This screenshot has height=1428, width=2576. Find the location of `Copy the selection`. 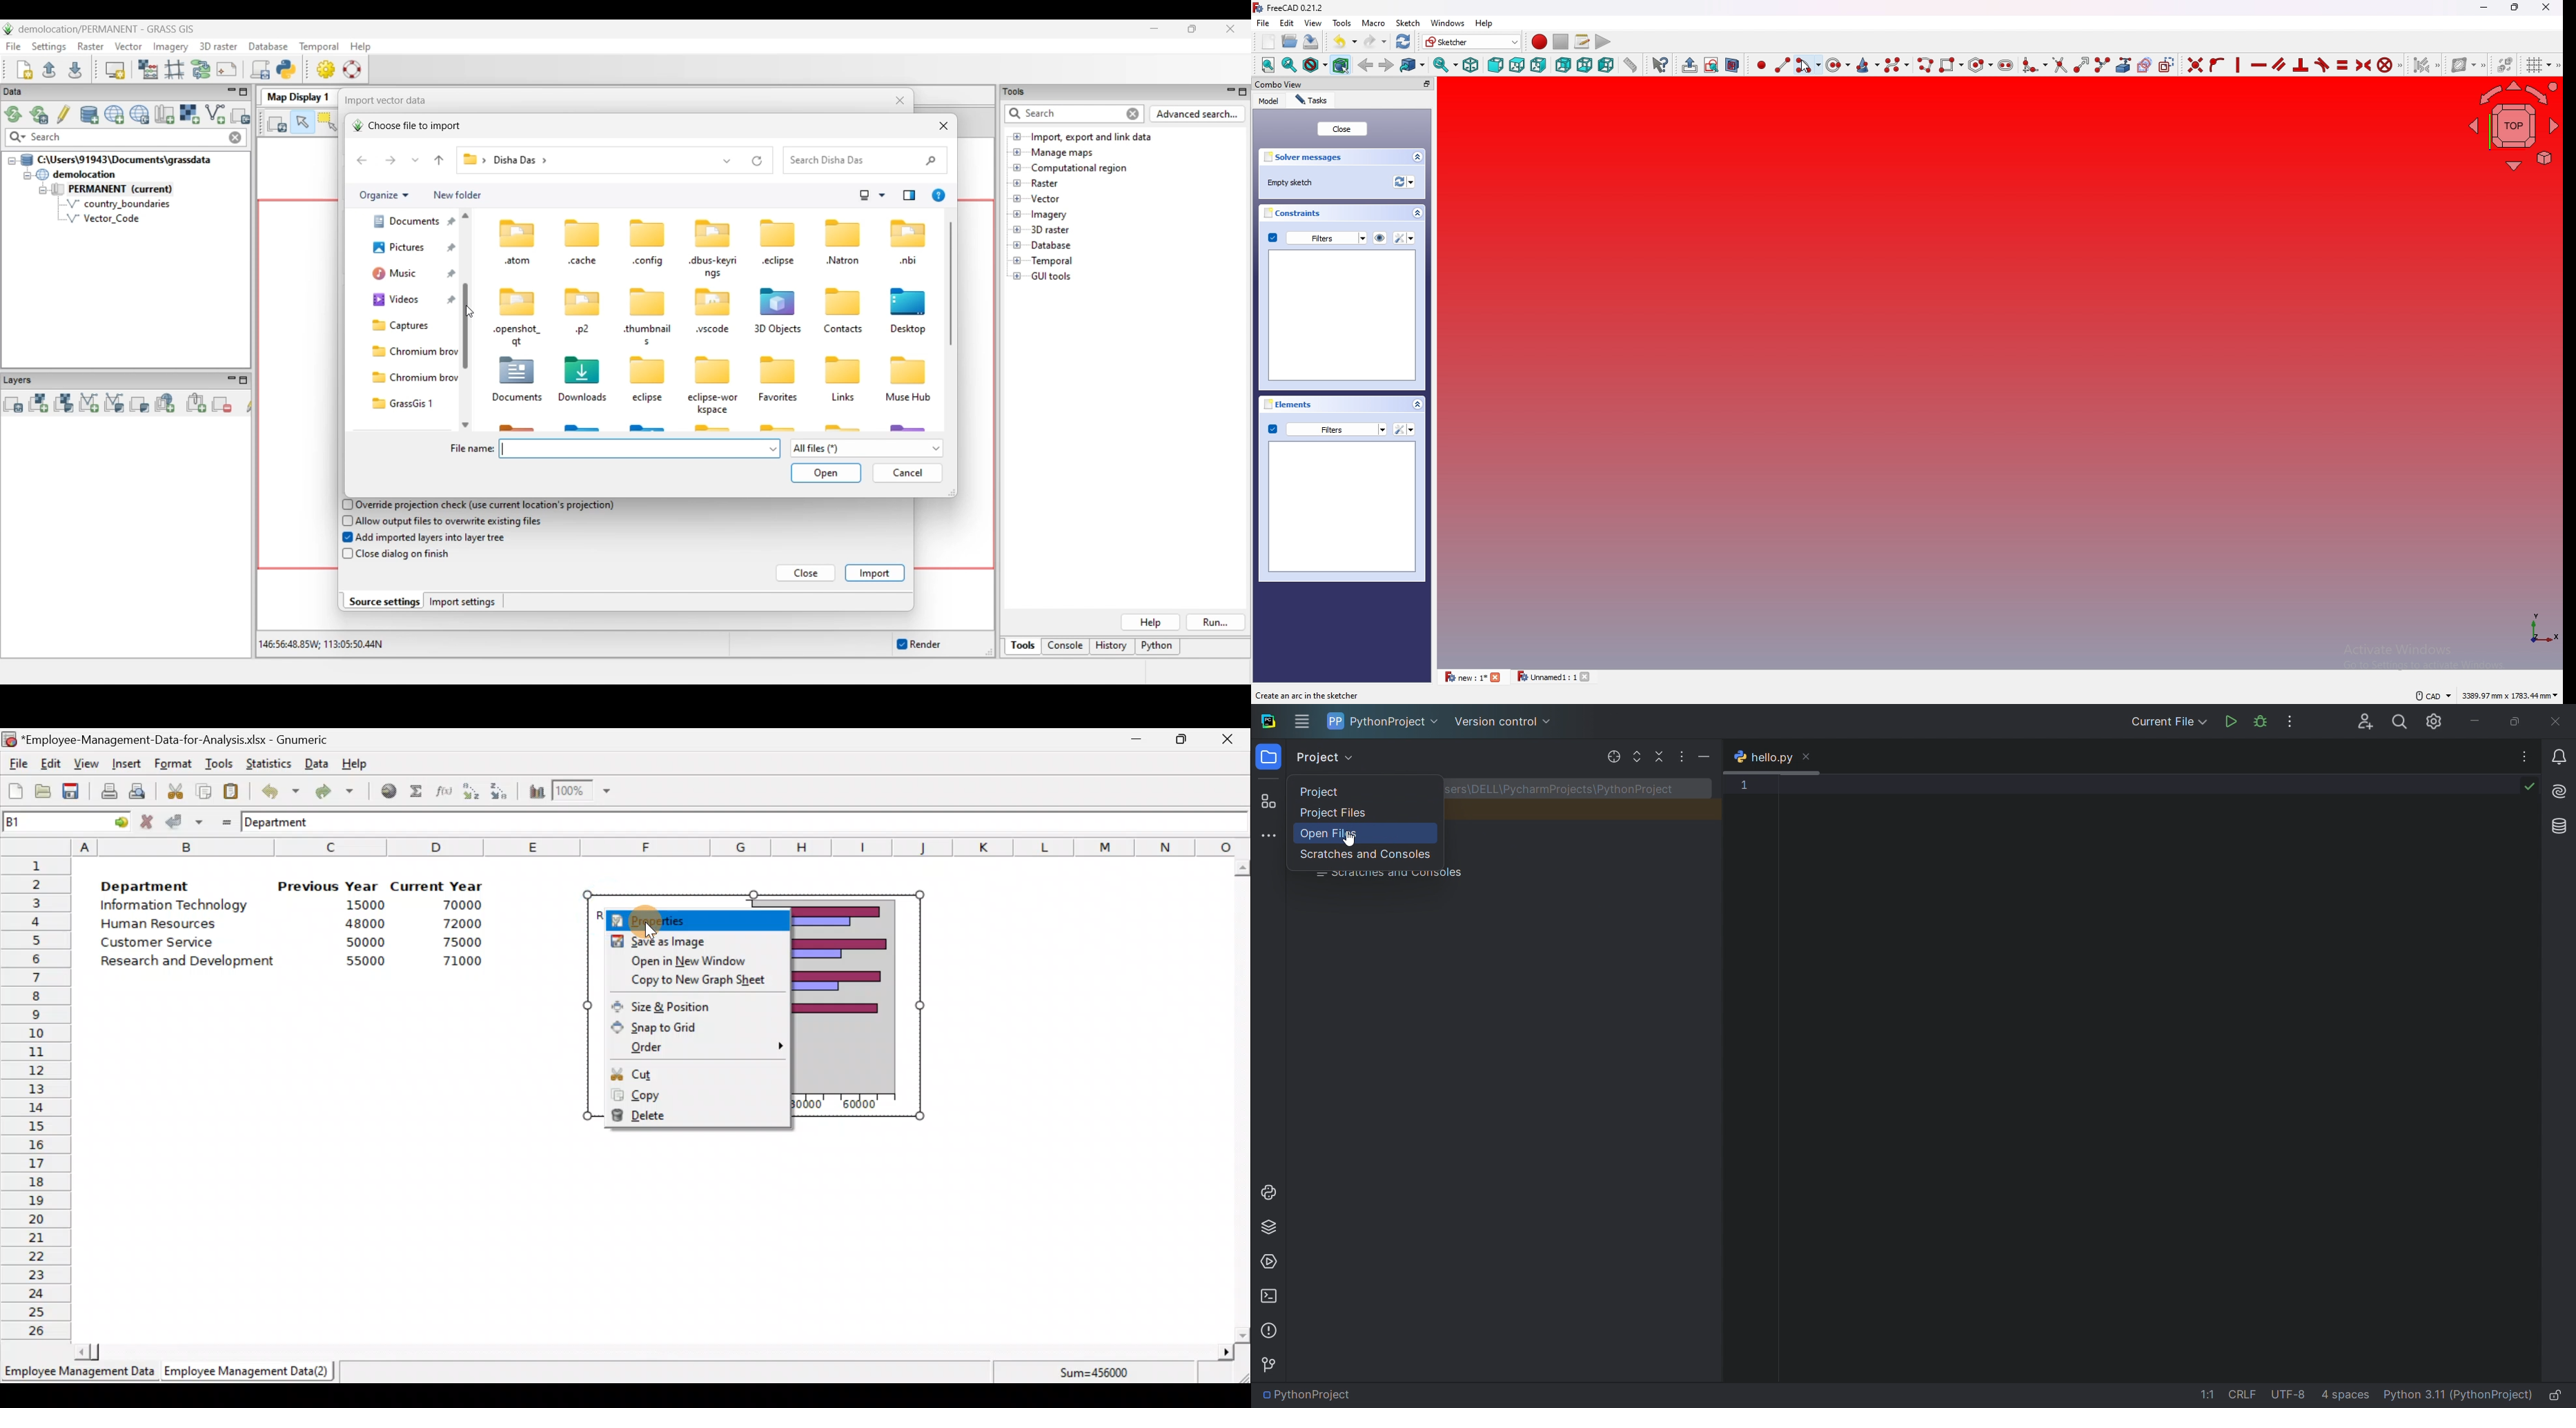

Copy the selection is located at coordinates (203, 789).